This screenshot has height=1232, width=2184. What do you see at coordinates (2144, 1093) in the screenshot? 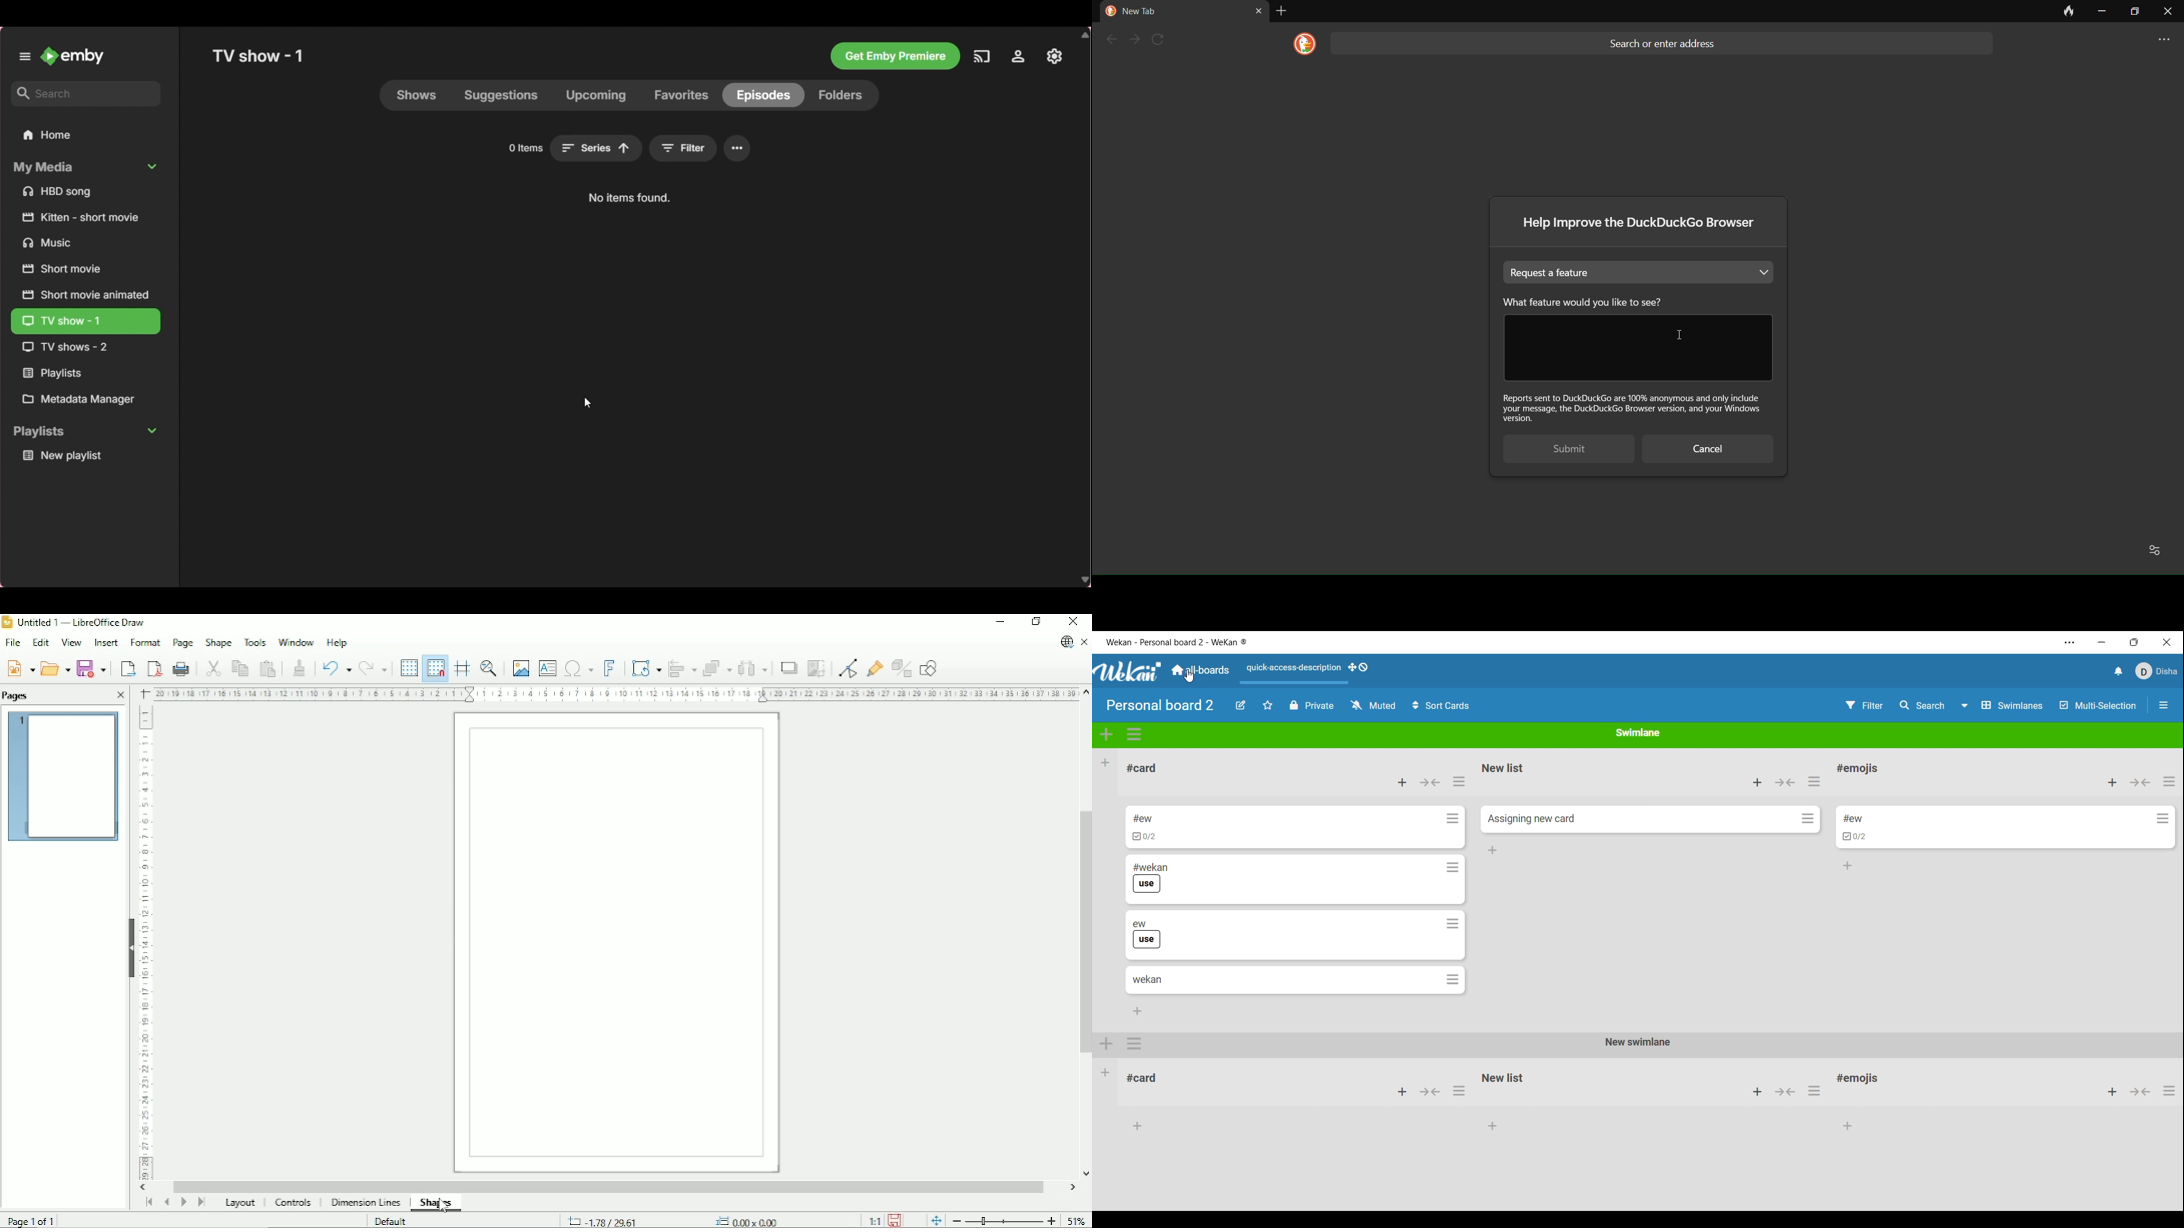
I see `collapse` at bounding box center [2144, 1093].